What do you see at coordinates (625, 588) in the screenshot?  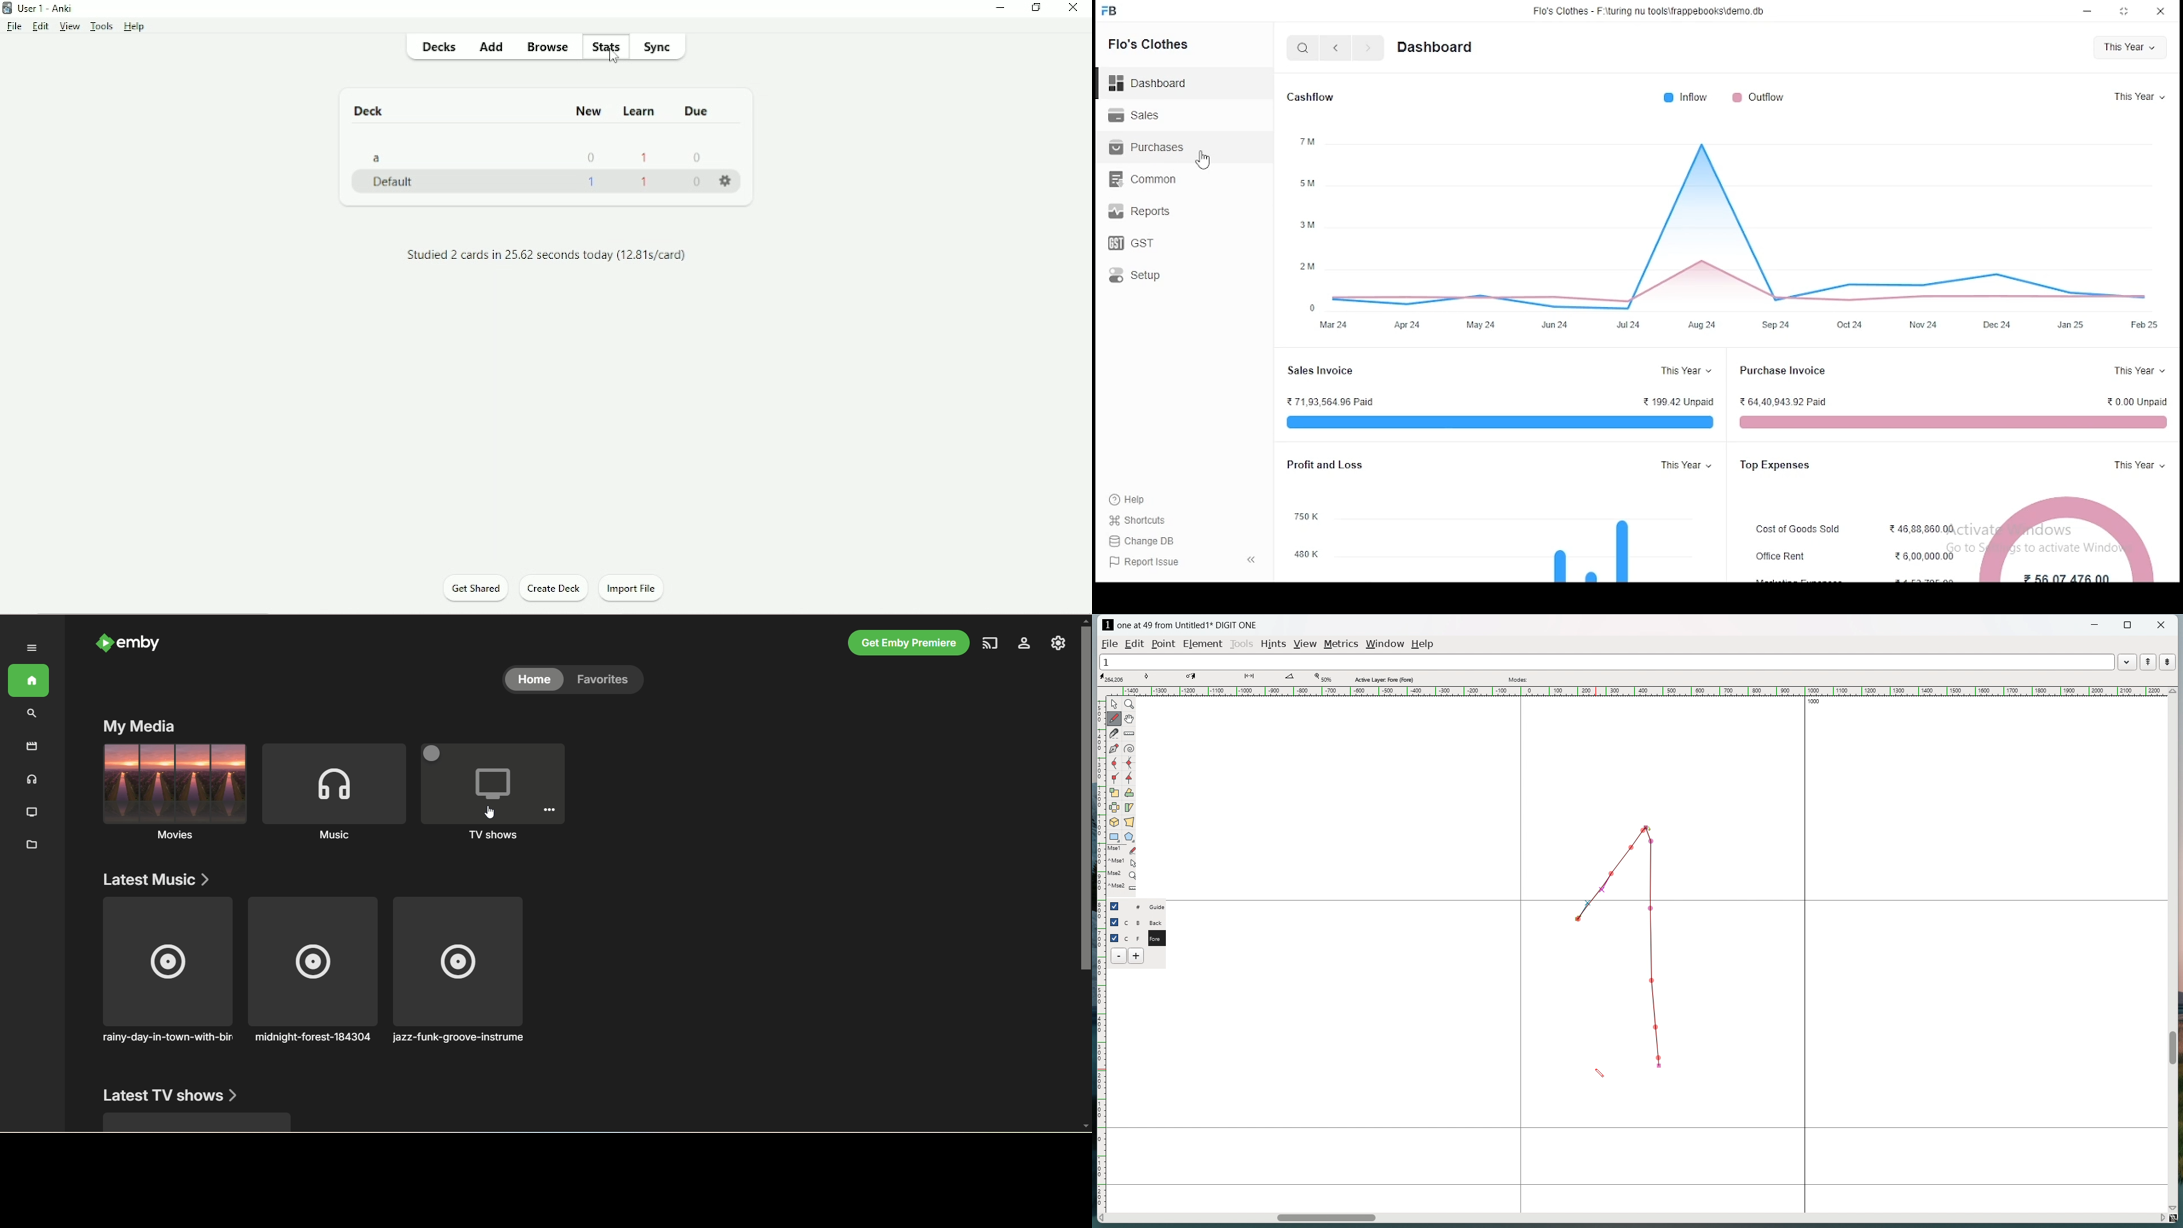 I see `Import file` at bounding box center [625, 588].